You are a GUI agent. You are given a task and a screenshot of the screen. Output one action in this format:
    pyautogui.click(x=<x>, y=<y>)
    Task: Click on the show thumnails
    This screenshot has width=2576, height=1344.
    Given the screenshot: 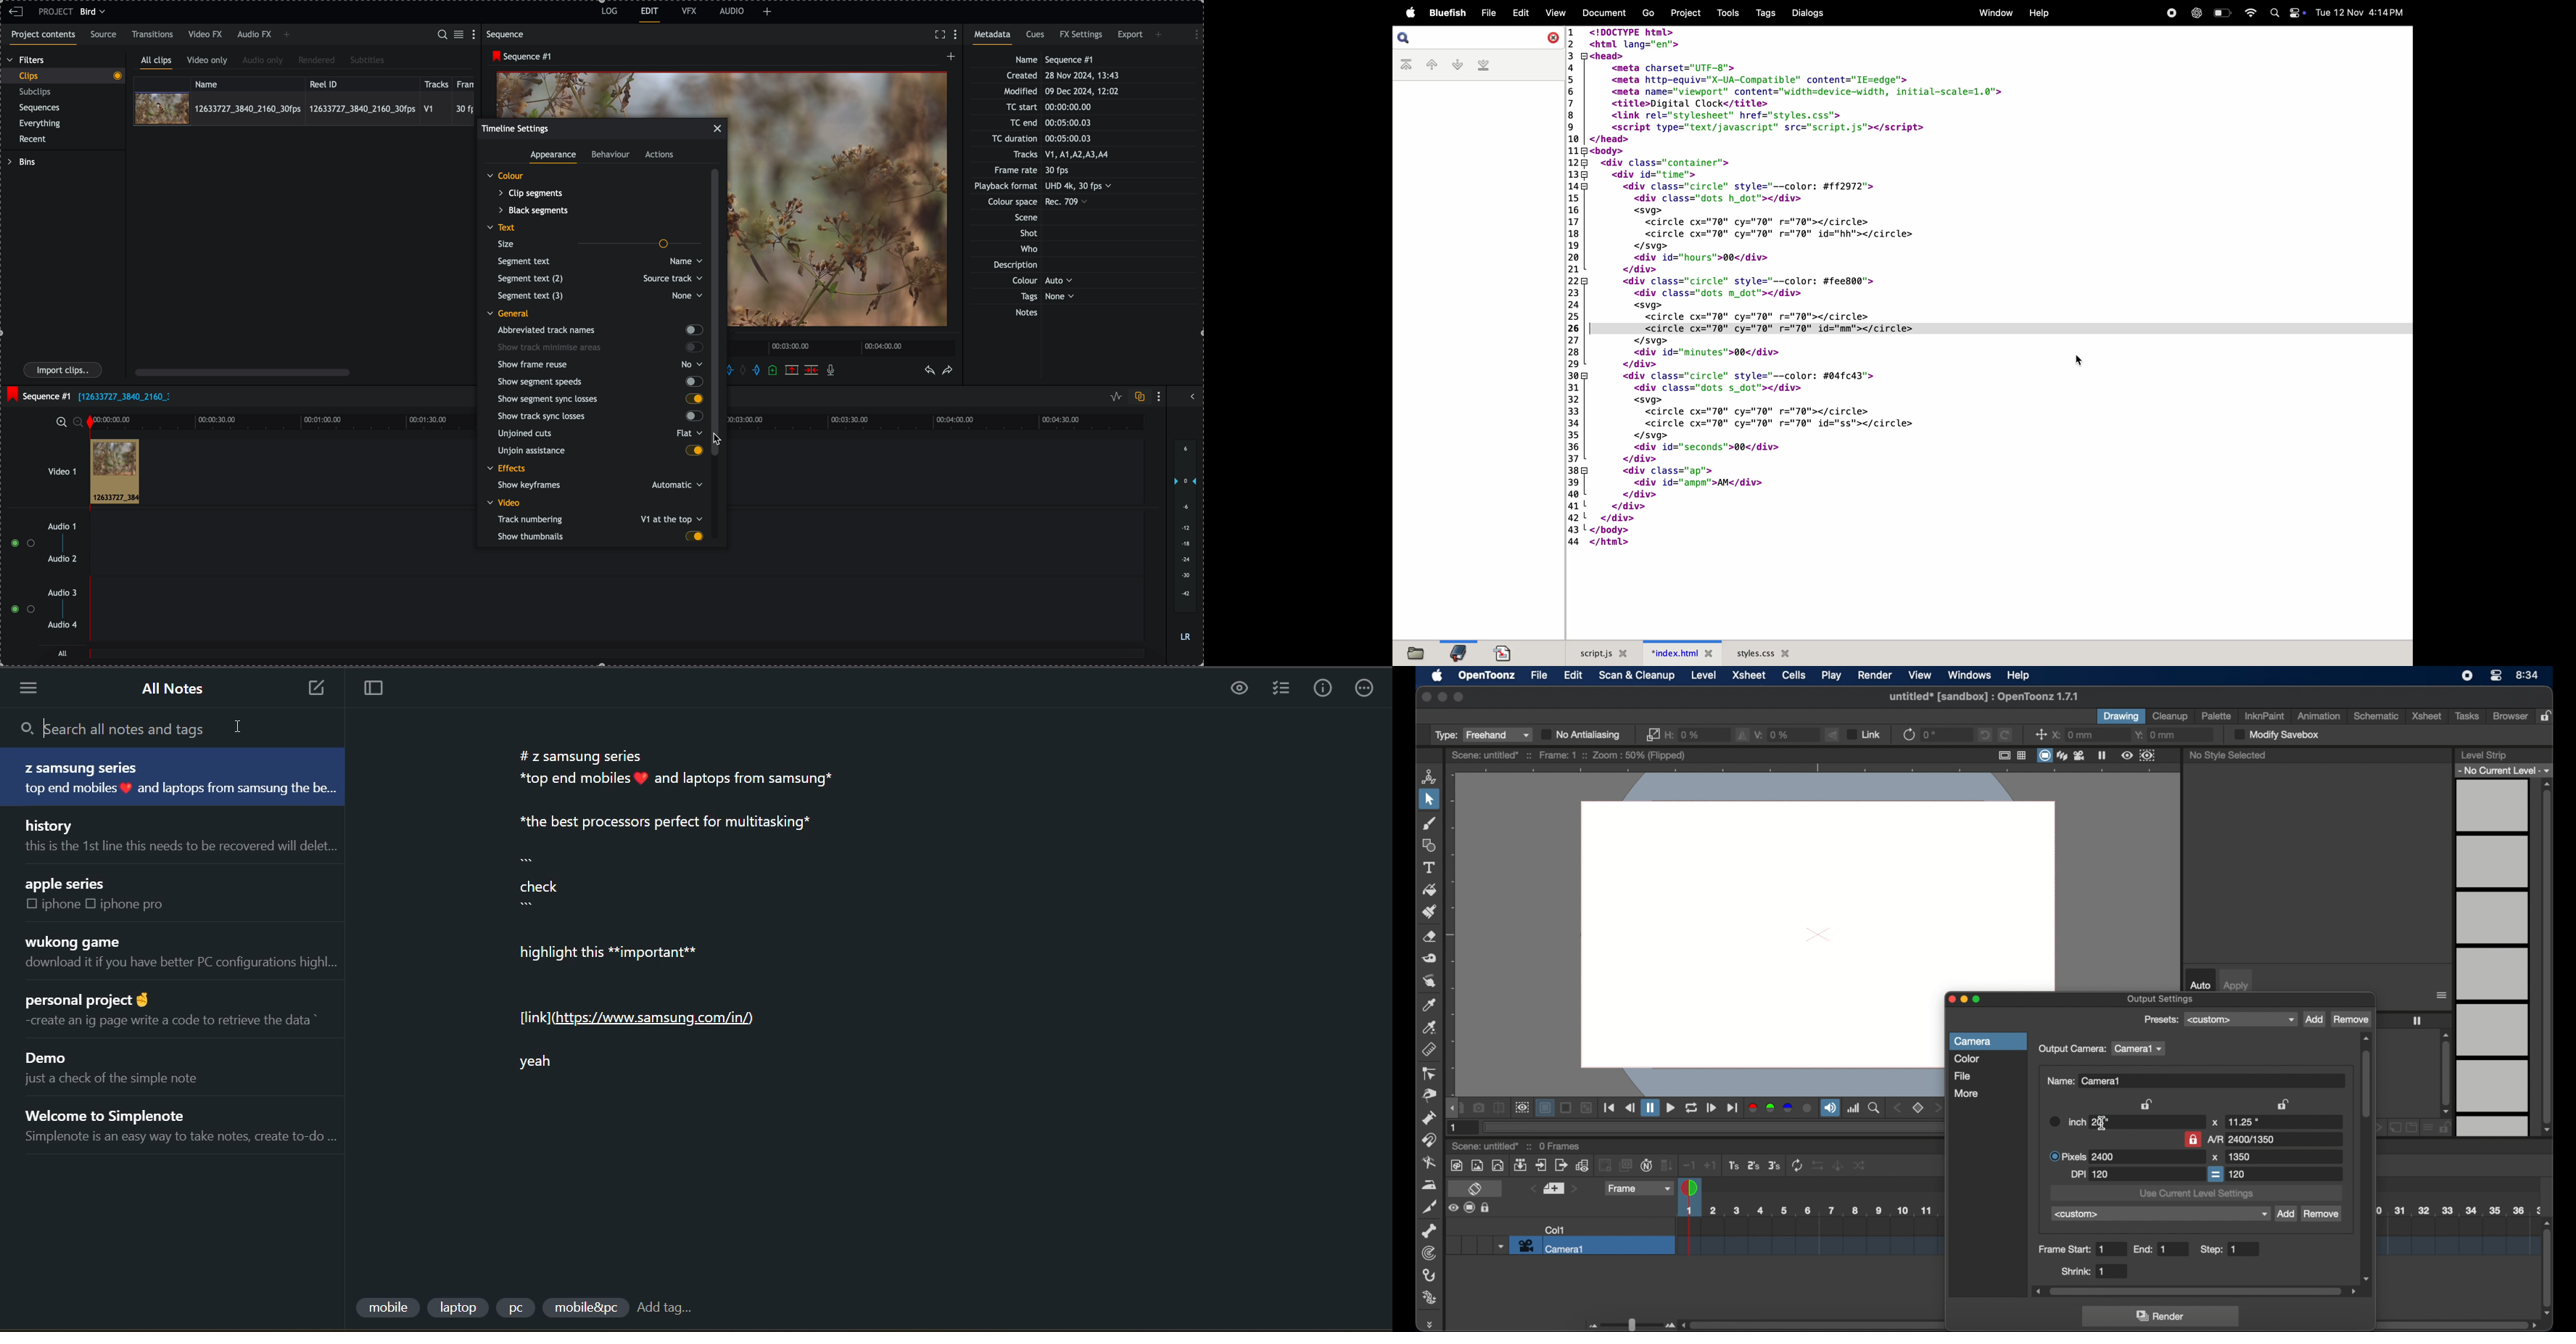 What is the action you would take?
    pyautogui.click(x=599, y=537)
    